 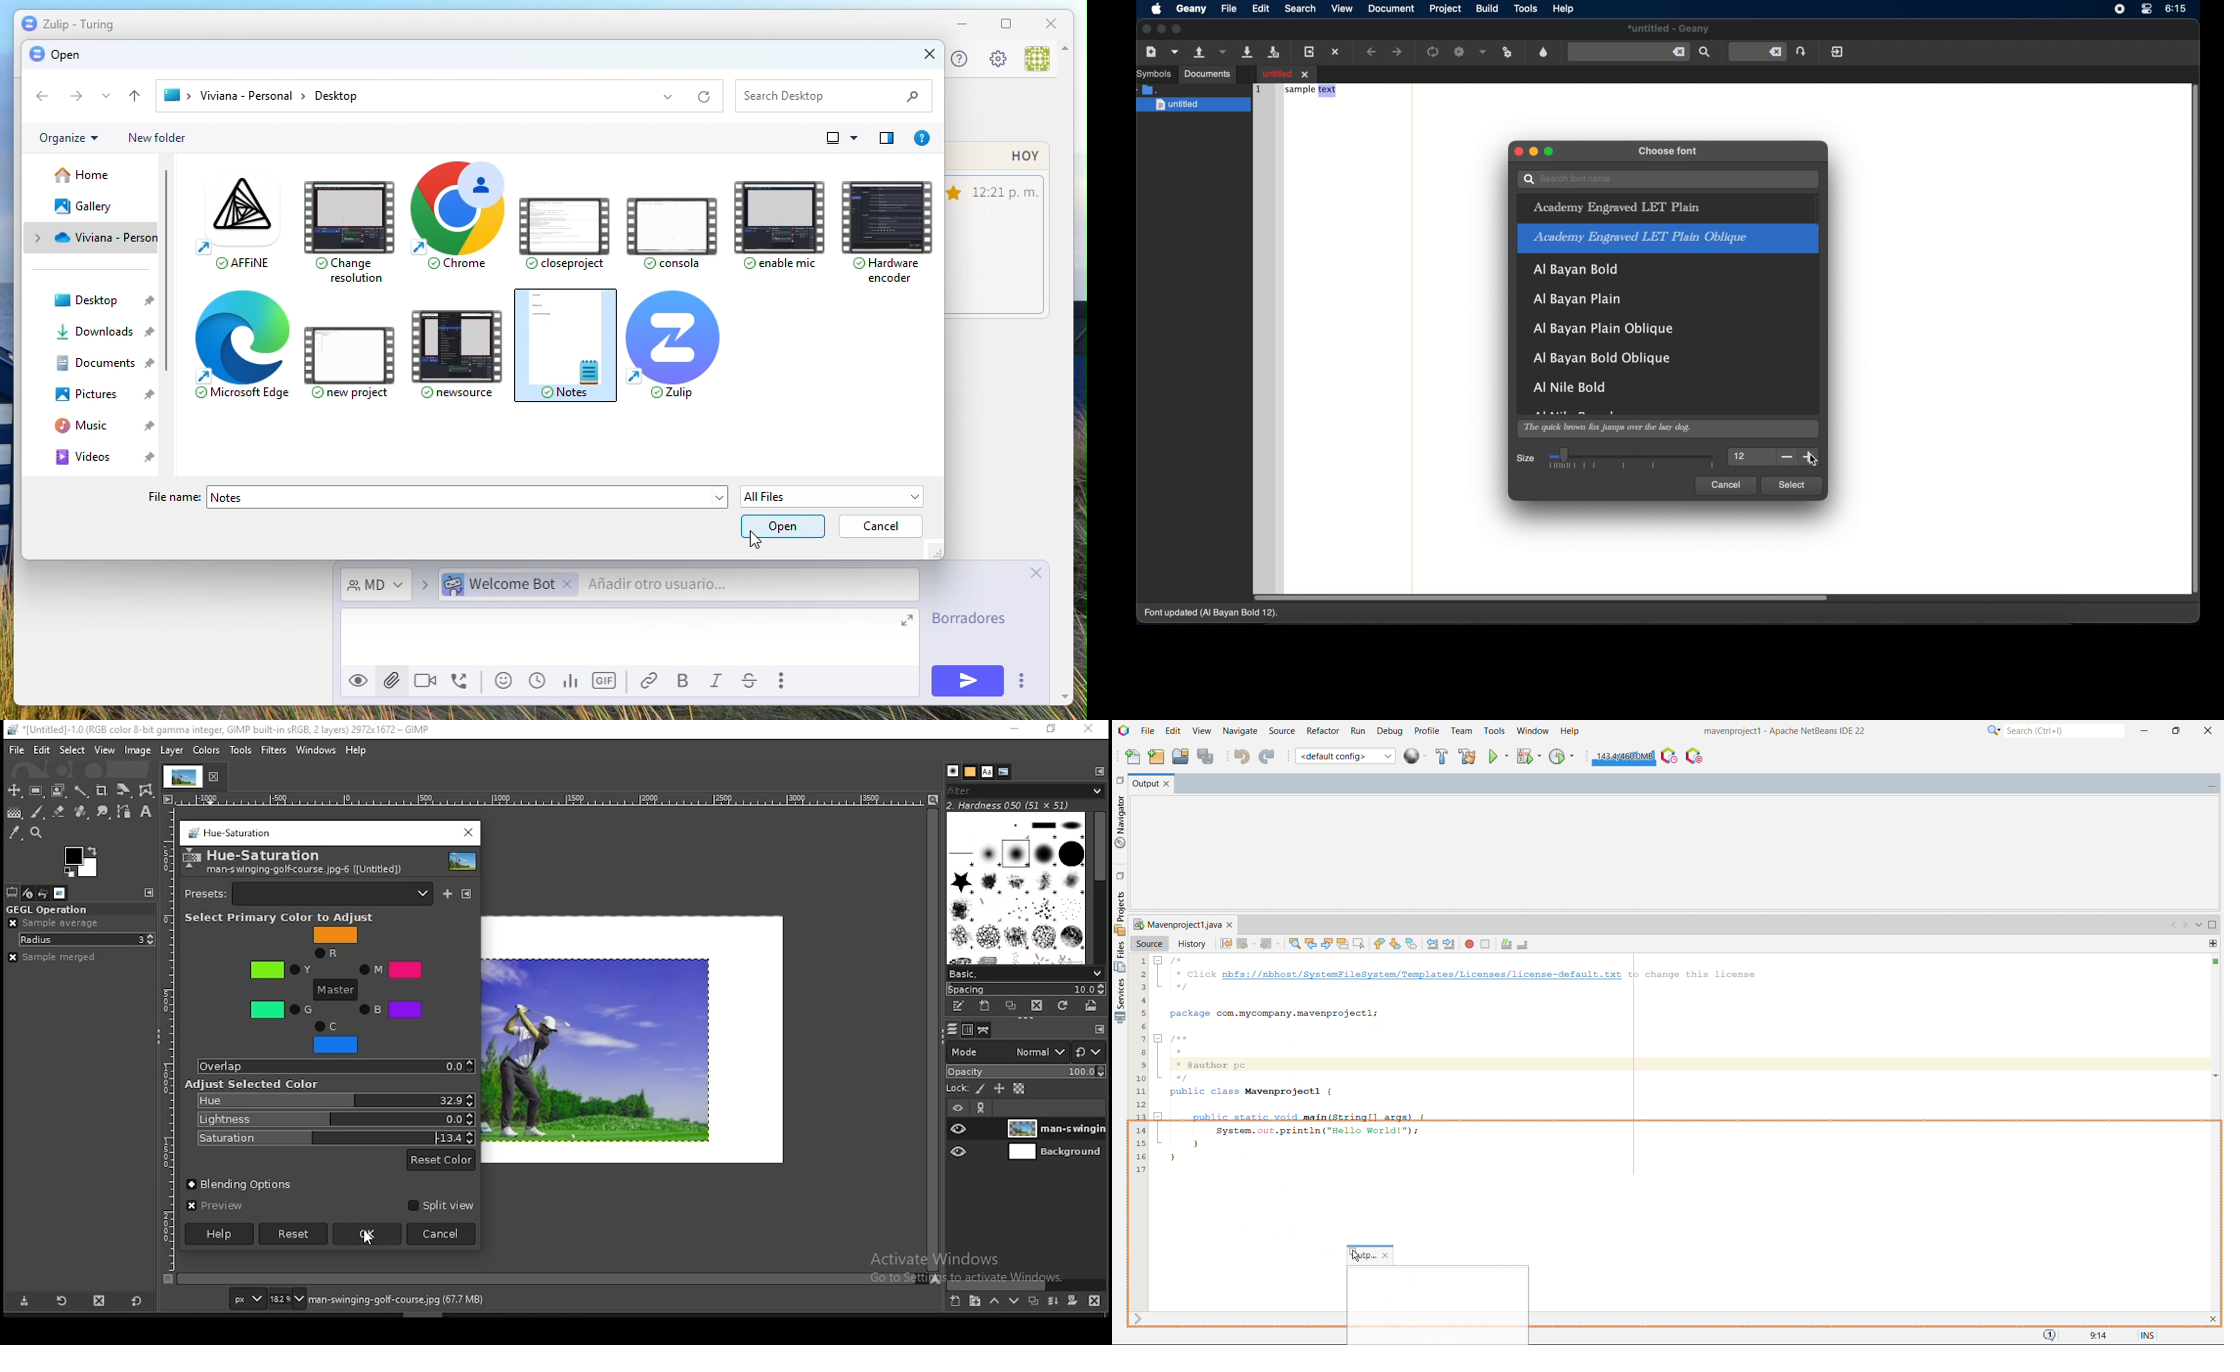 I want to click on academy engraved LET plain, so click(x=1616, y=208).